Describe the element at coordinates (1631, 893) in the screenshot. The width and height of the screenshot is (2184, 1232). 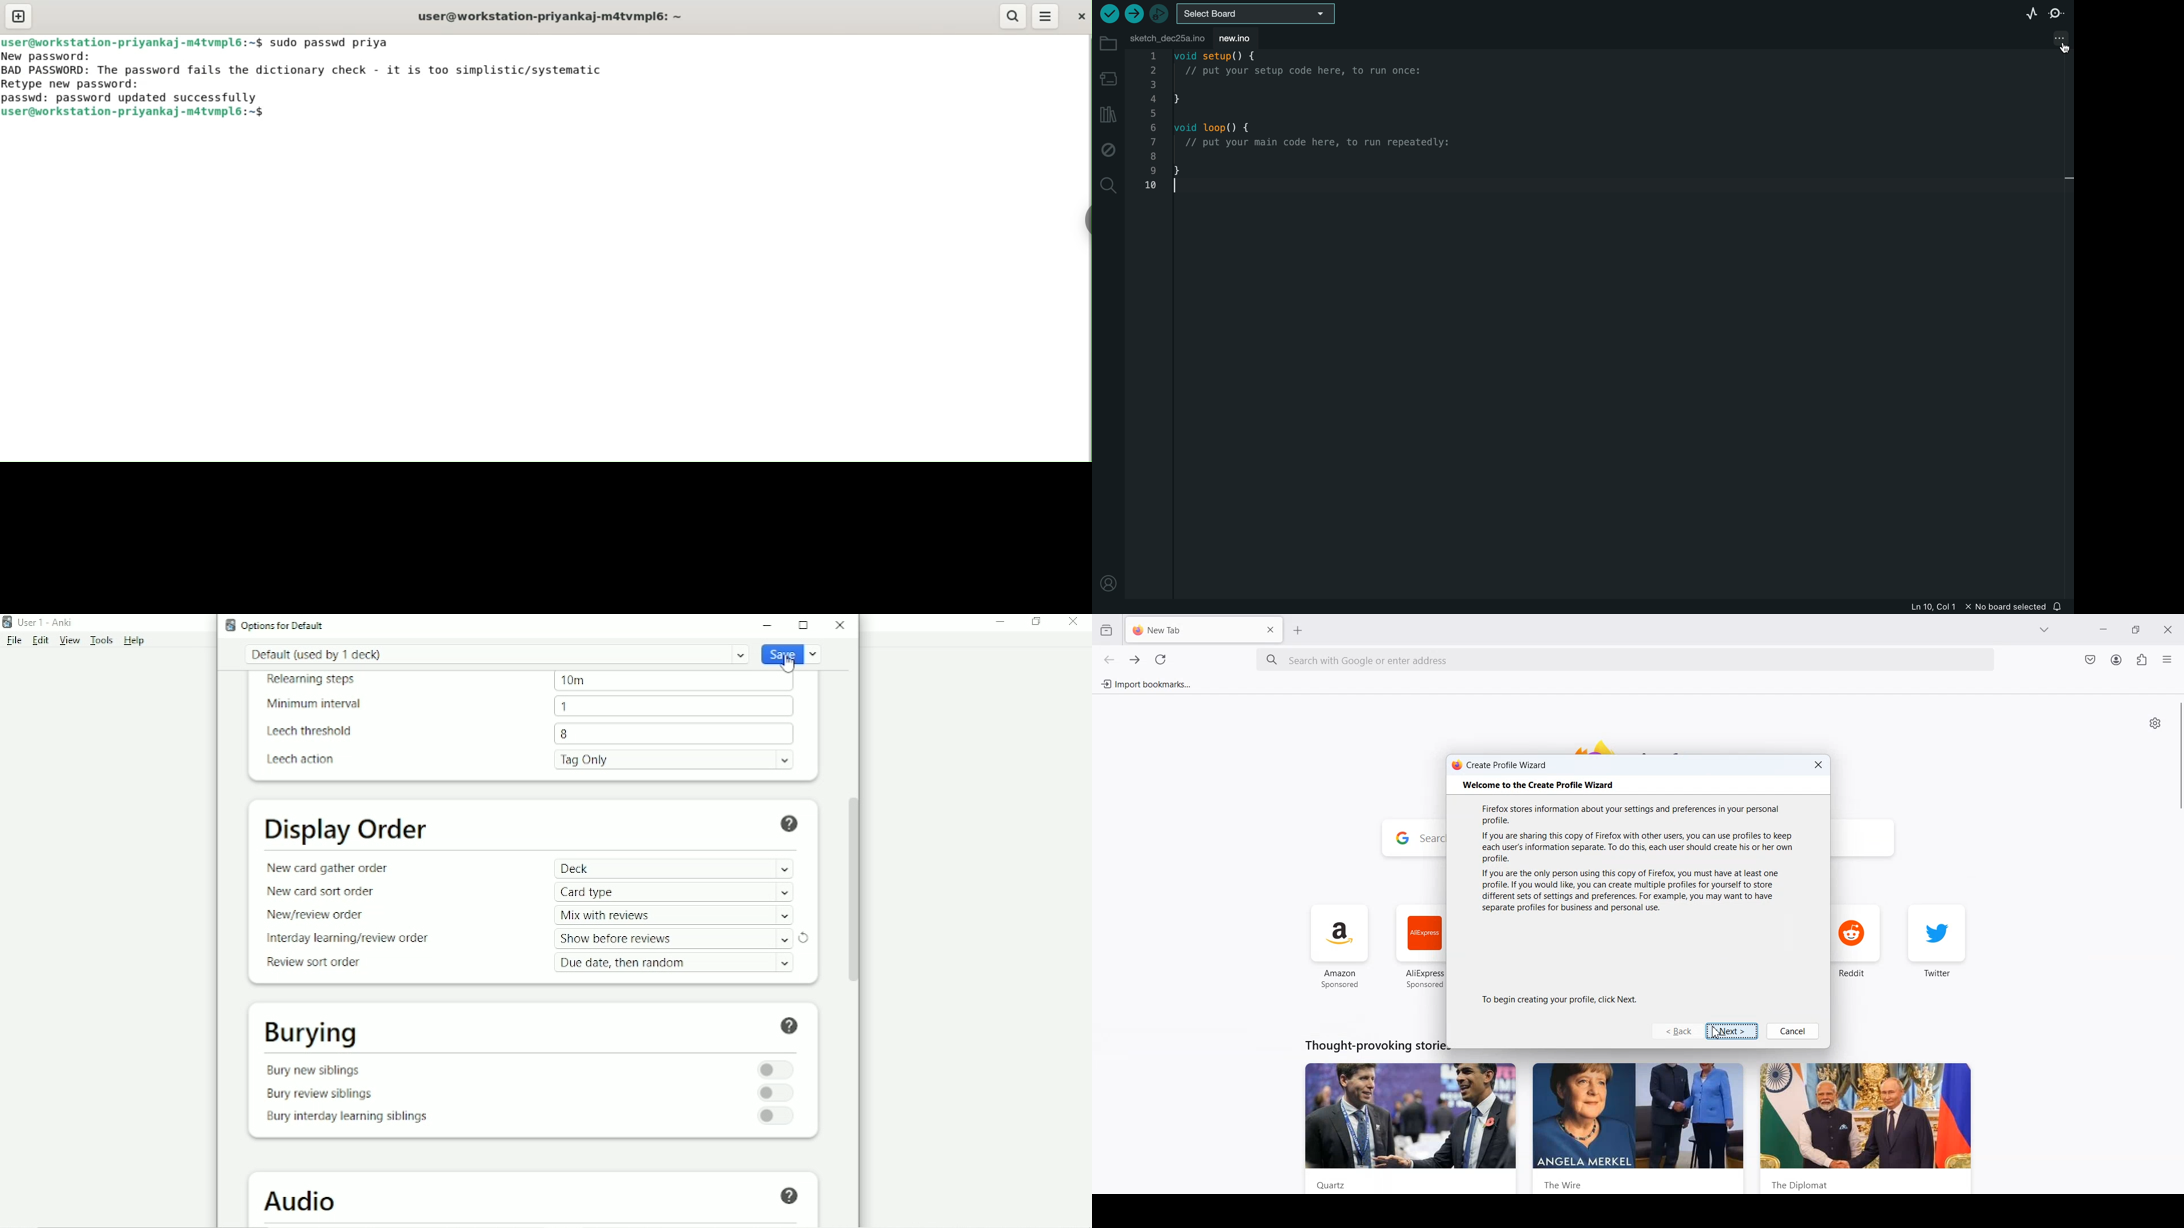
I see `If you are the only person using this copy of Firefox, you must have at least one
profile. If you would like, you can create multiple profiles for yourself to store
different sets of settings and preferences. For example, you may want to have
separate profiles for business and personal use.` at that location.